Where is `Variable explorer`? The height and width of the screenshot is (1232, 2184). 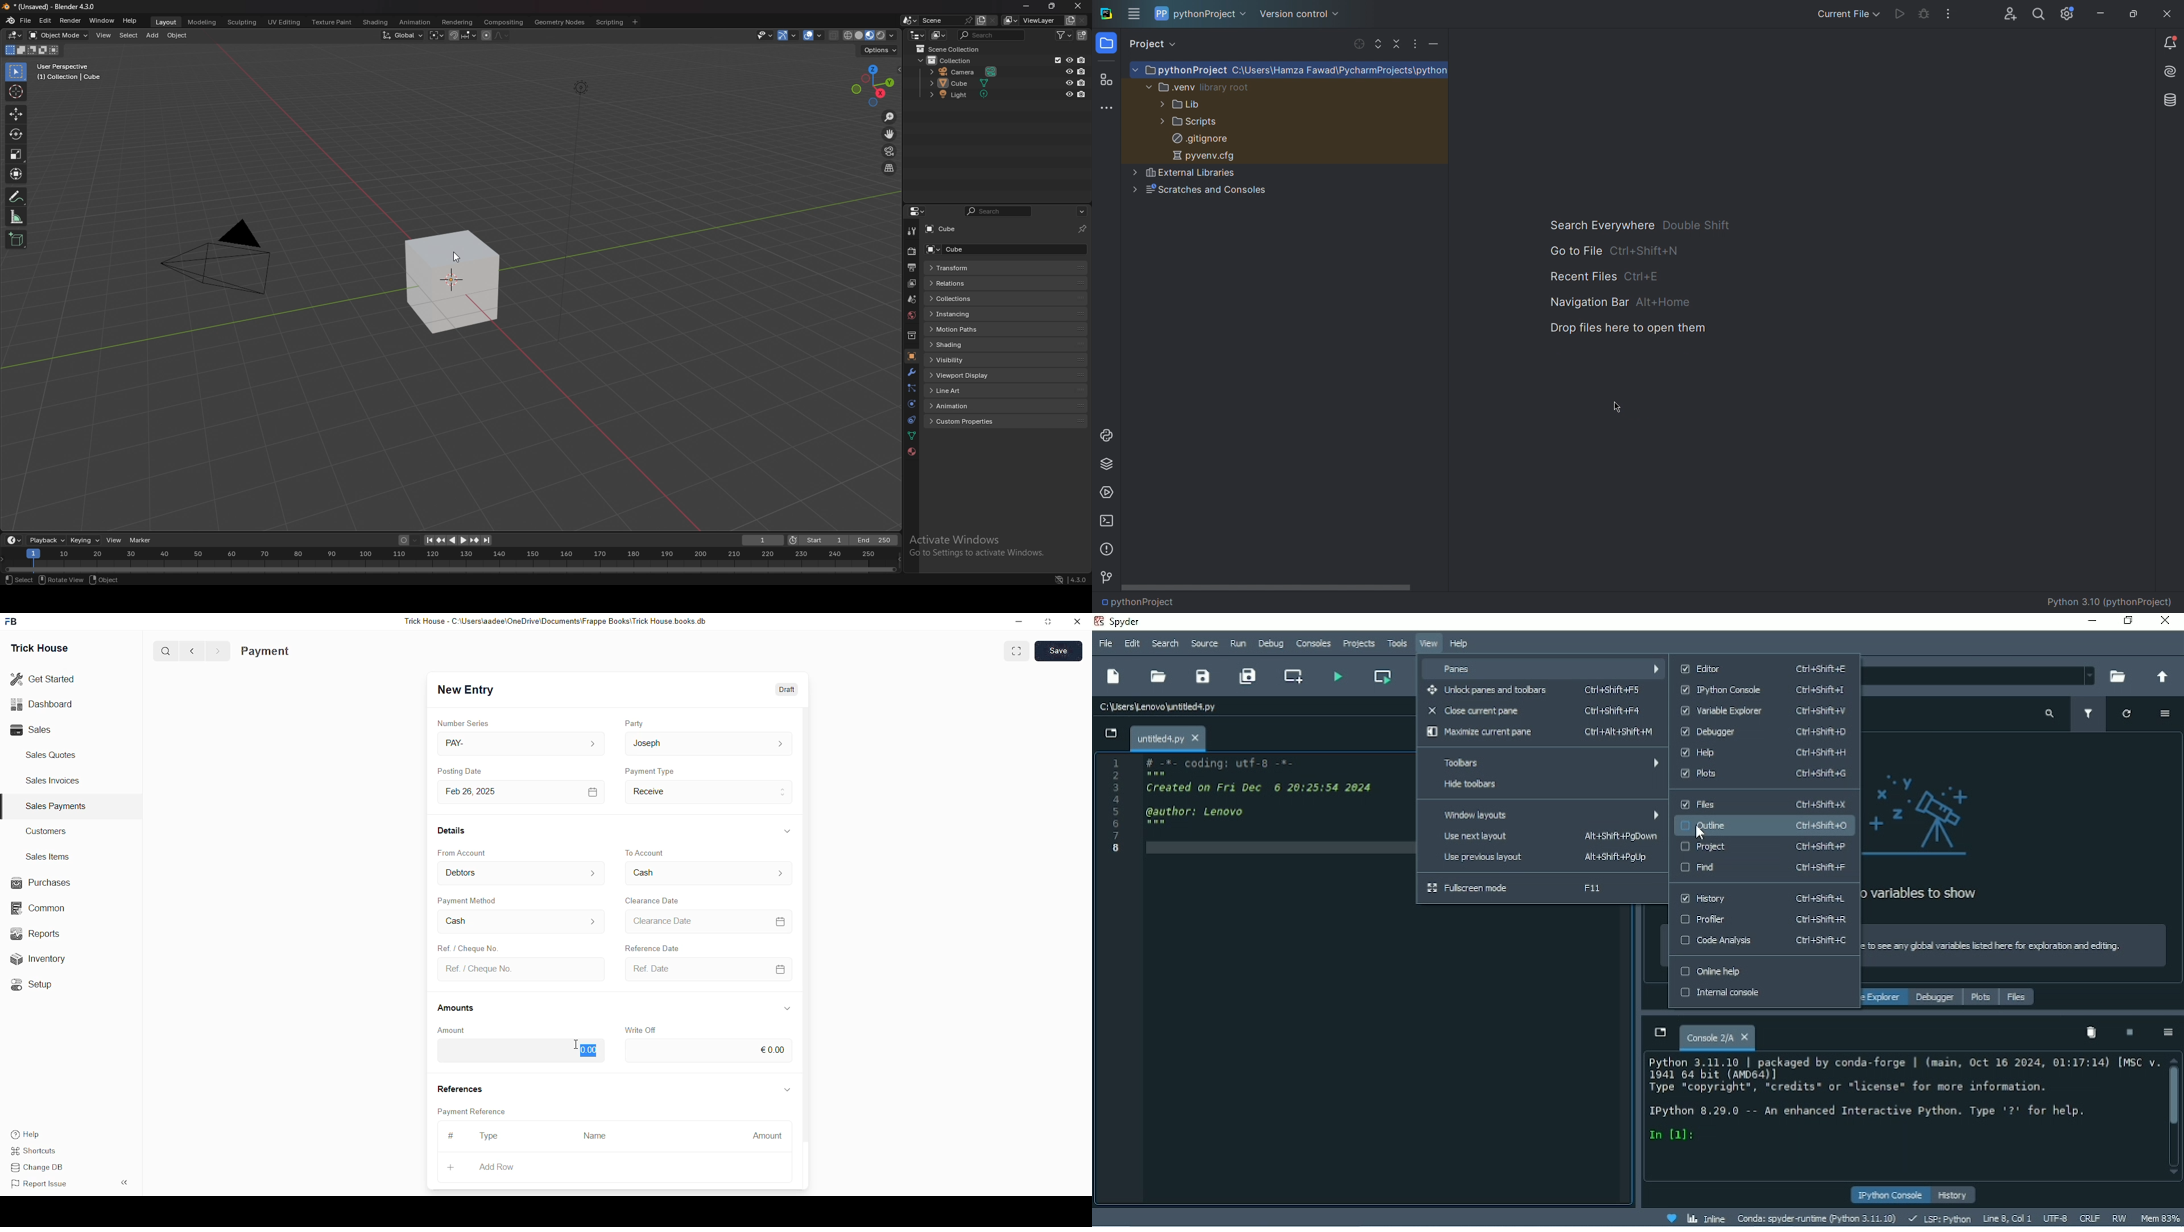 Variable explorer is located at coordinates (1885, 997).